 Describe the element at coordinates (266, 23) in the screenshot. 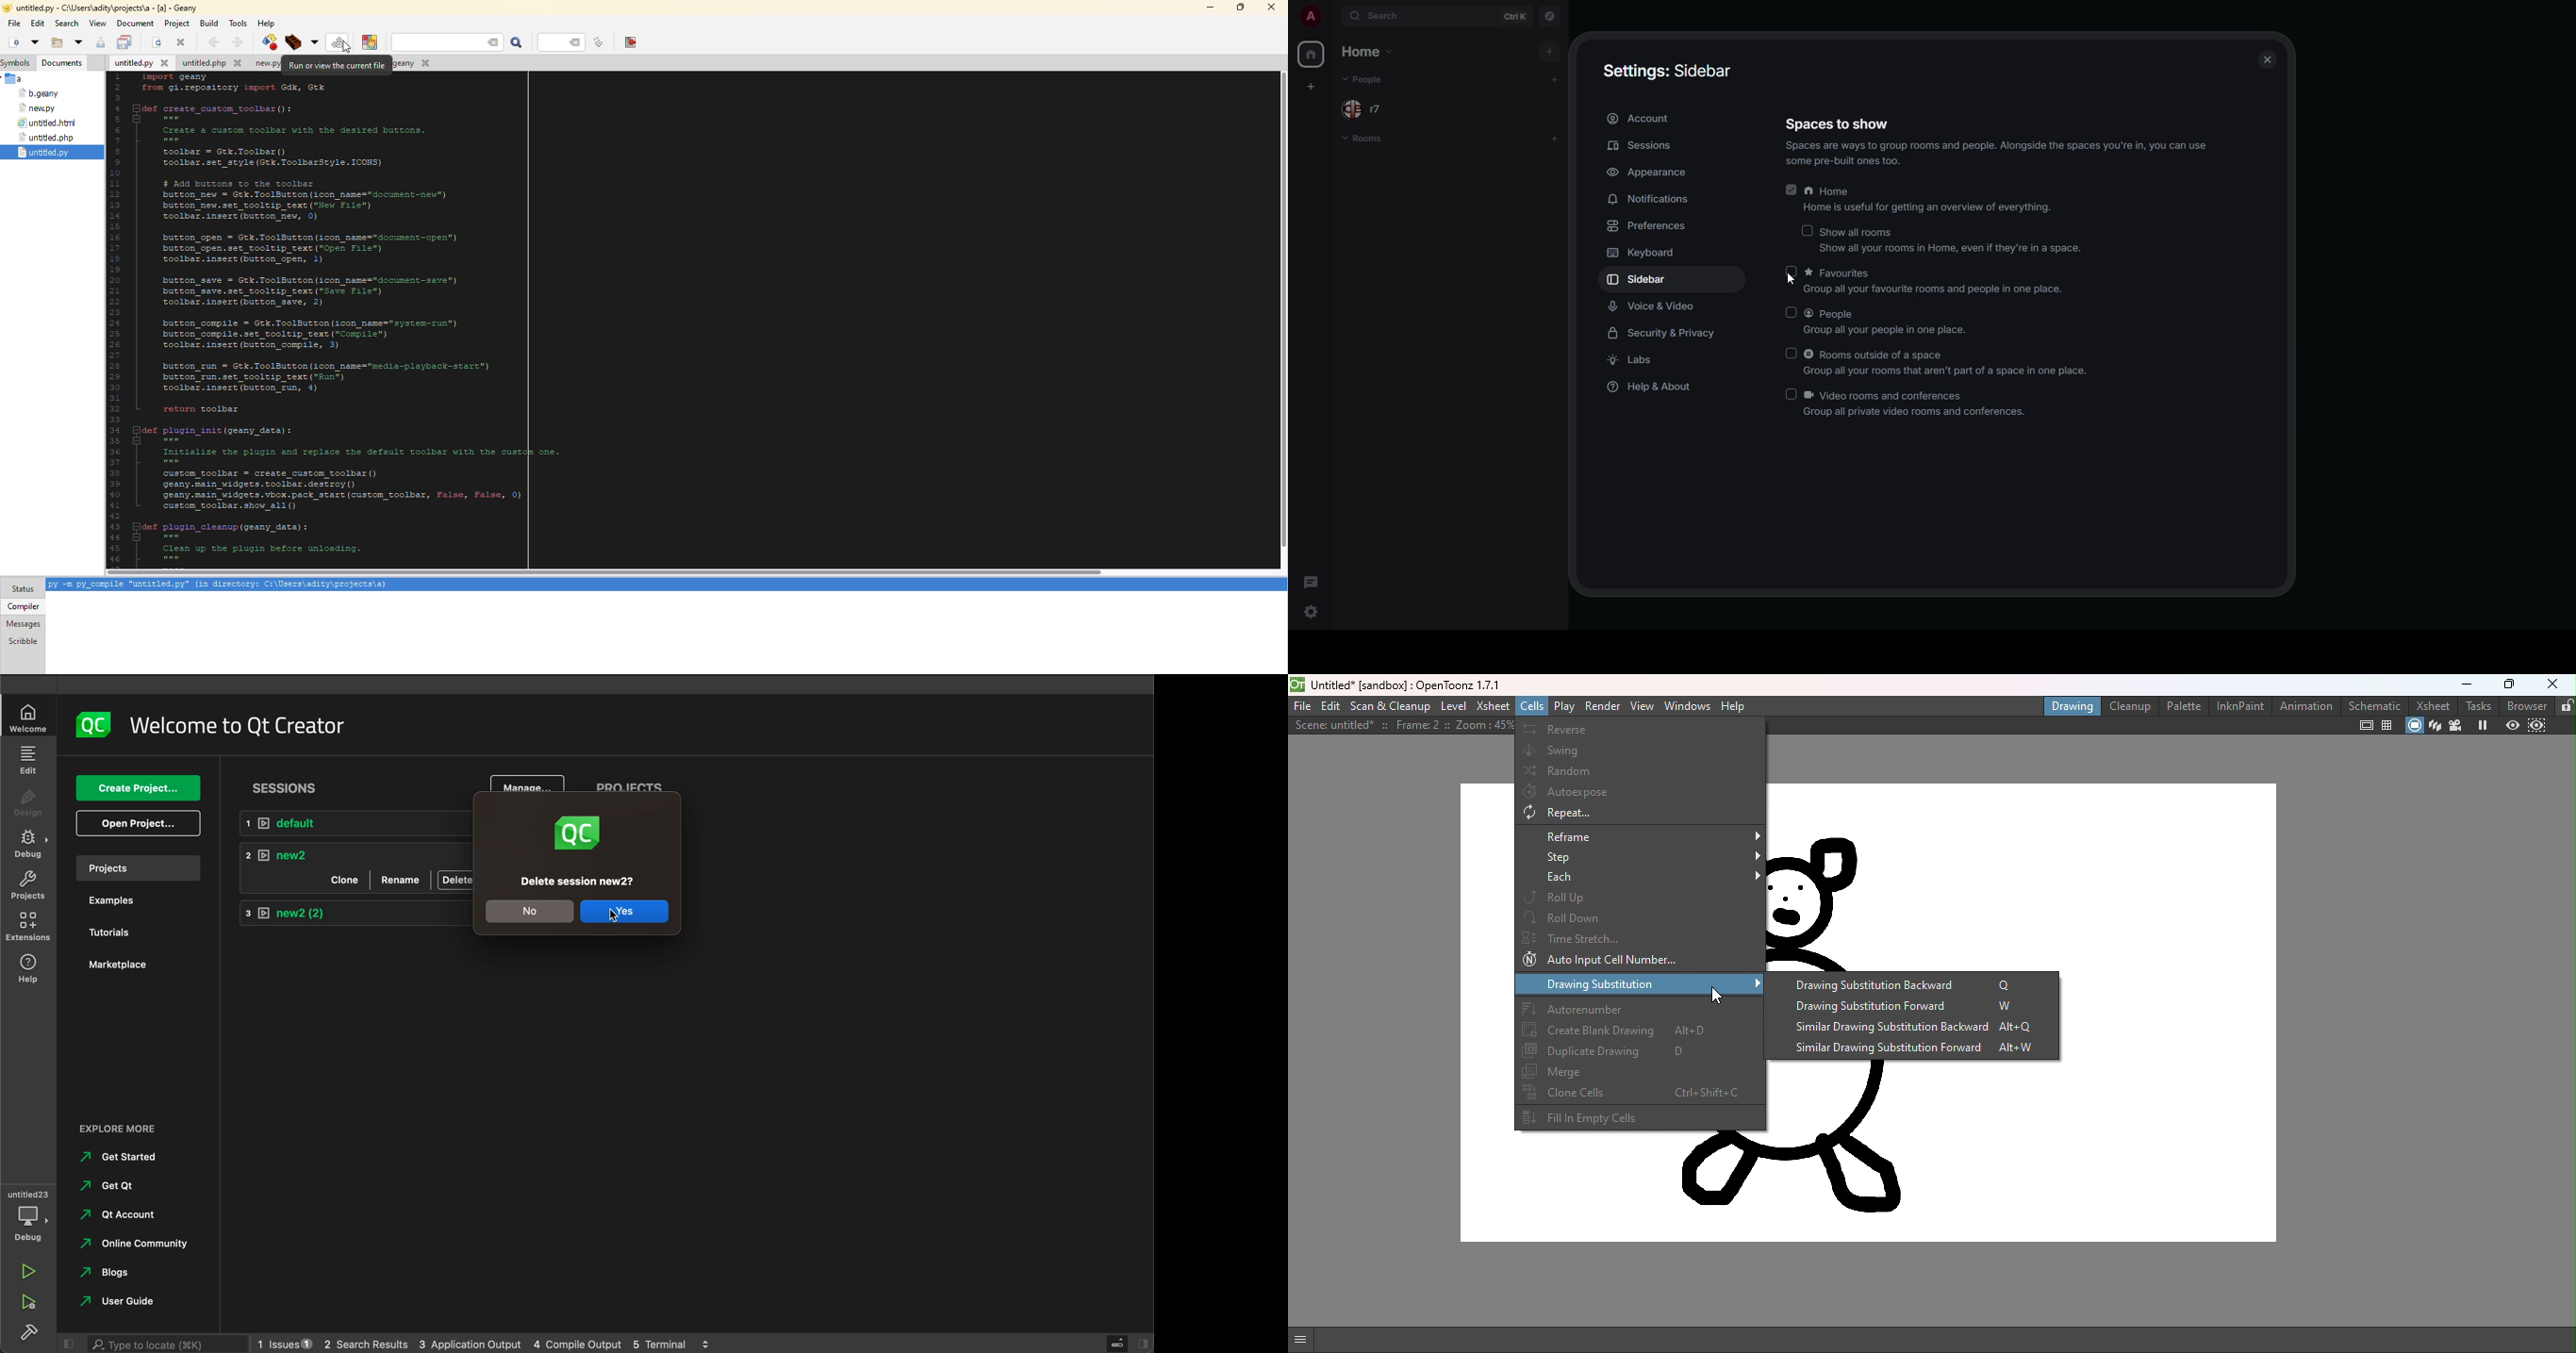

I see `help` at that location.